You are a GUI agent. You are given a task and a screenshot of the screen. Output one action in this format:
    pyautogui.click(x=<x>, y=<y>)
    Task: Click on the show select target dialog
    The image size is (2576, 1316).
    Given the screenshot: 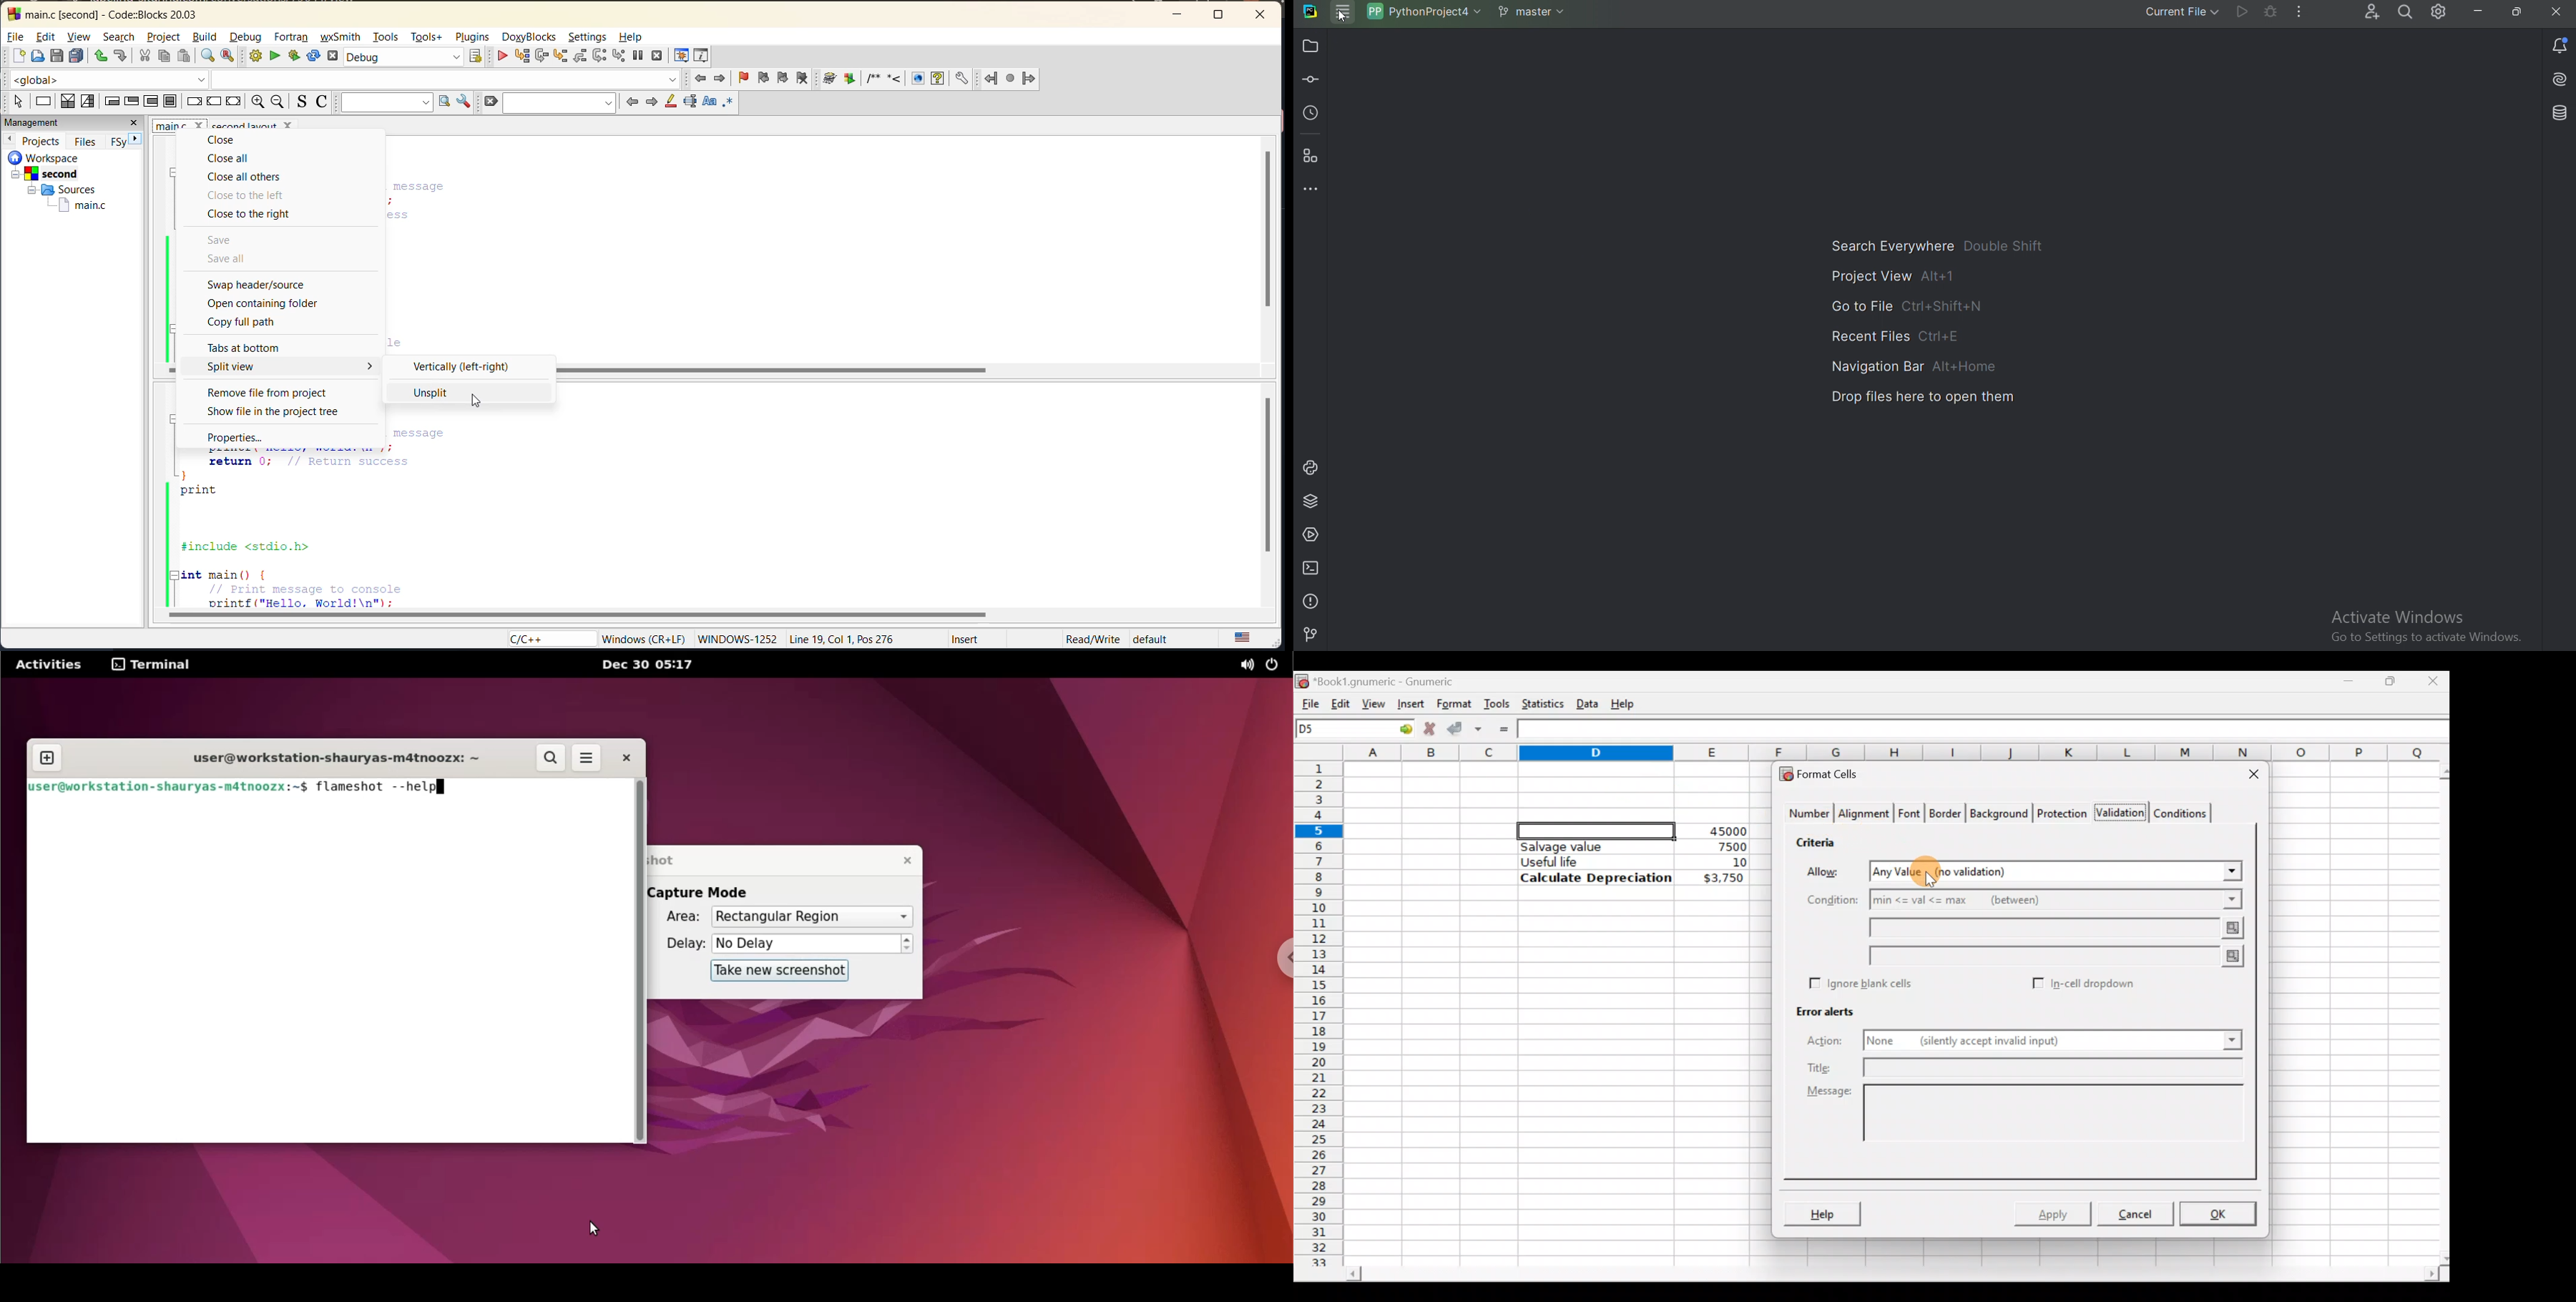 What is the action you would take?
    pyautogui.click(x=471, y=57)
    